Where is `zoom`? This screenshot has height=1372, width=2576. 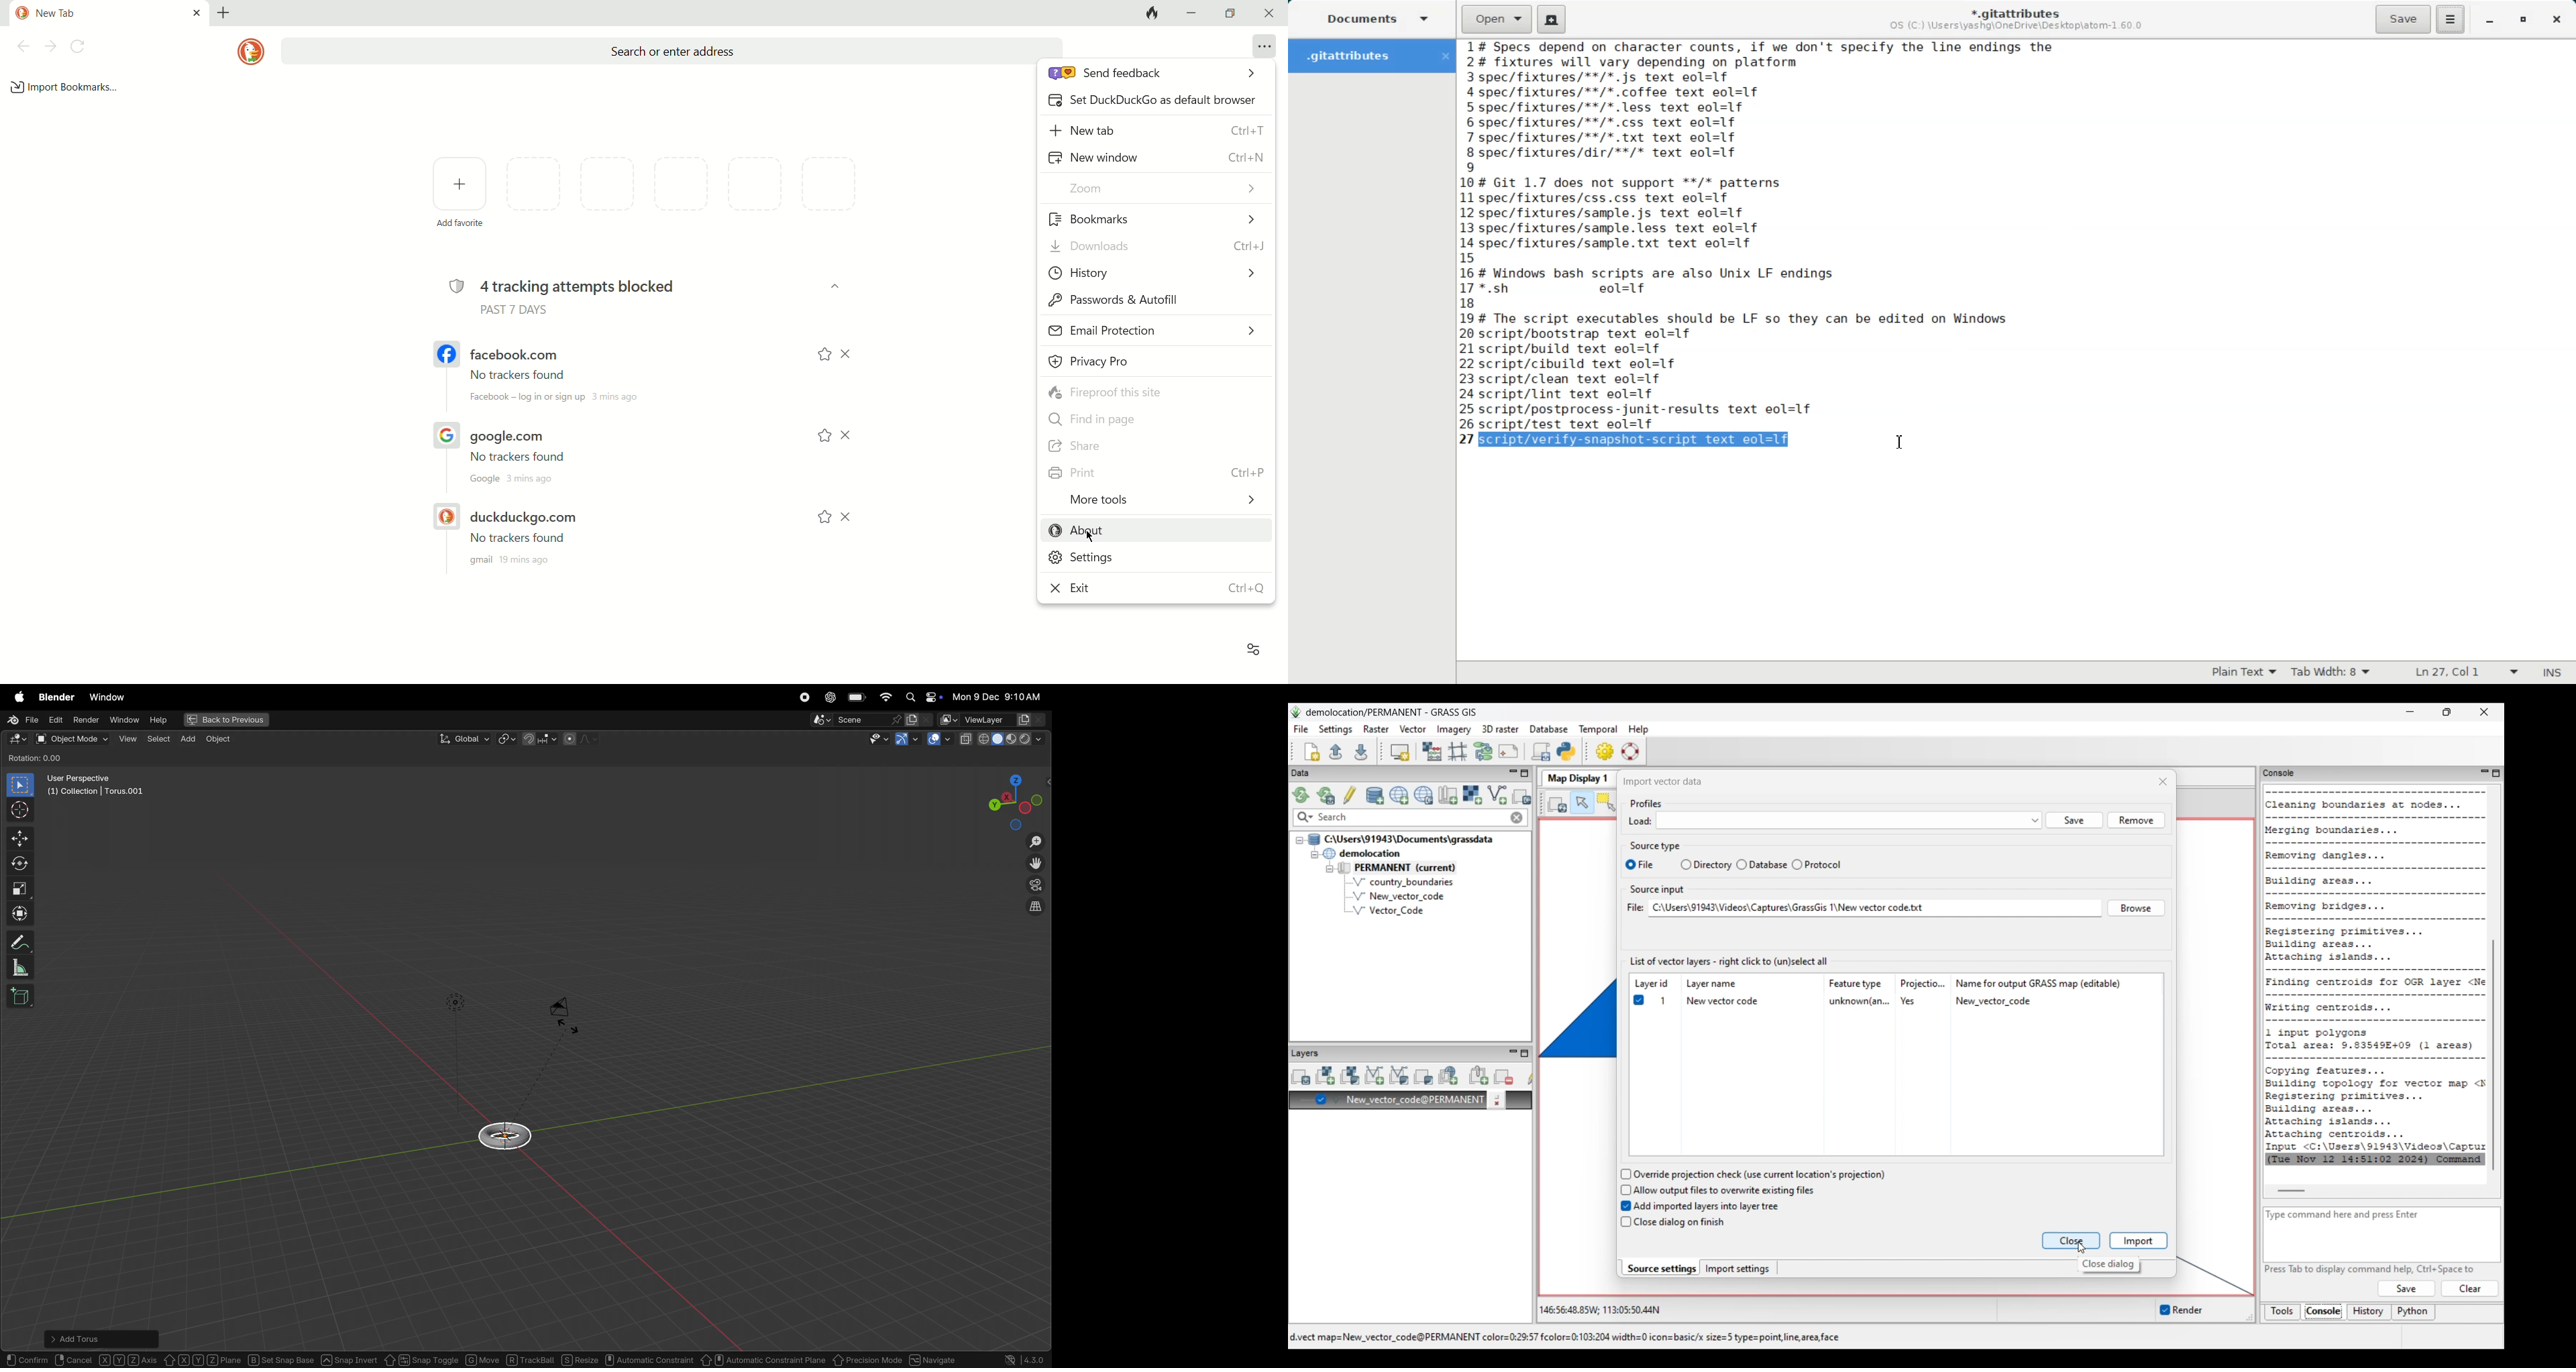
zoom is located at coordinates (1156, 190).